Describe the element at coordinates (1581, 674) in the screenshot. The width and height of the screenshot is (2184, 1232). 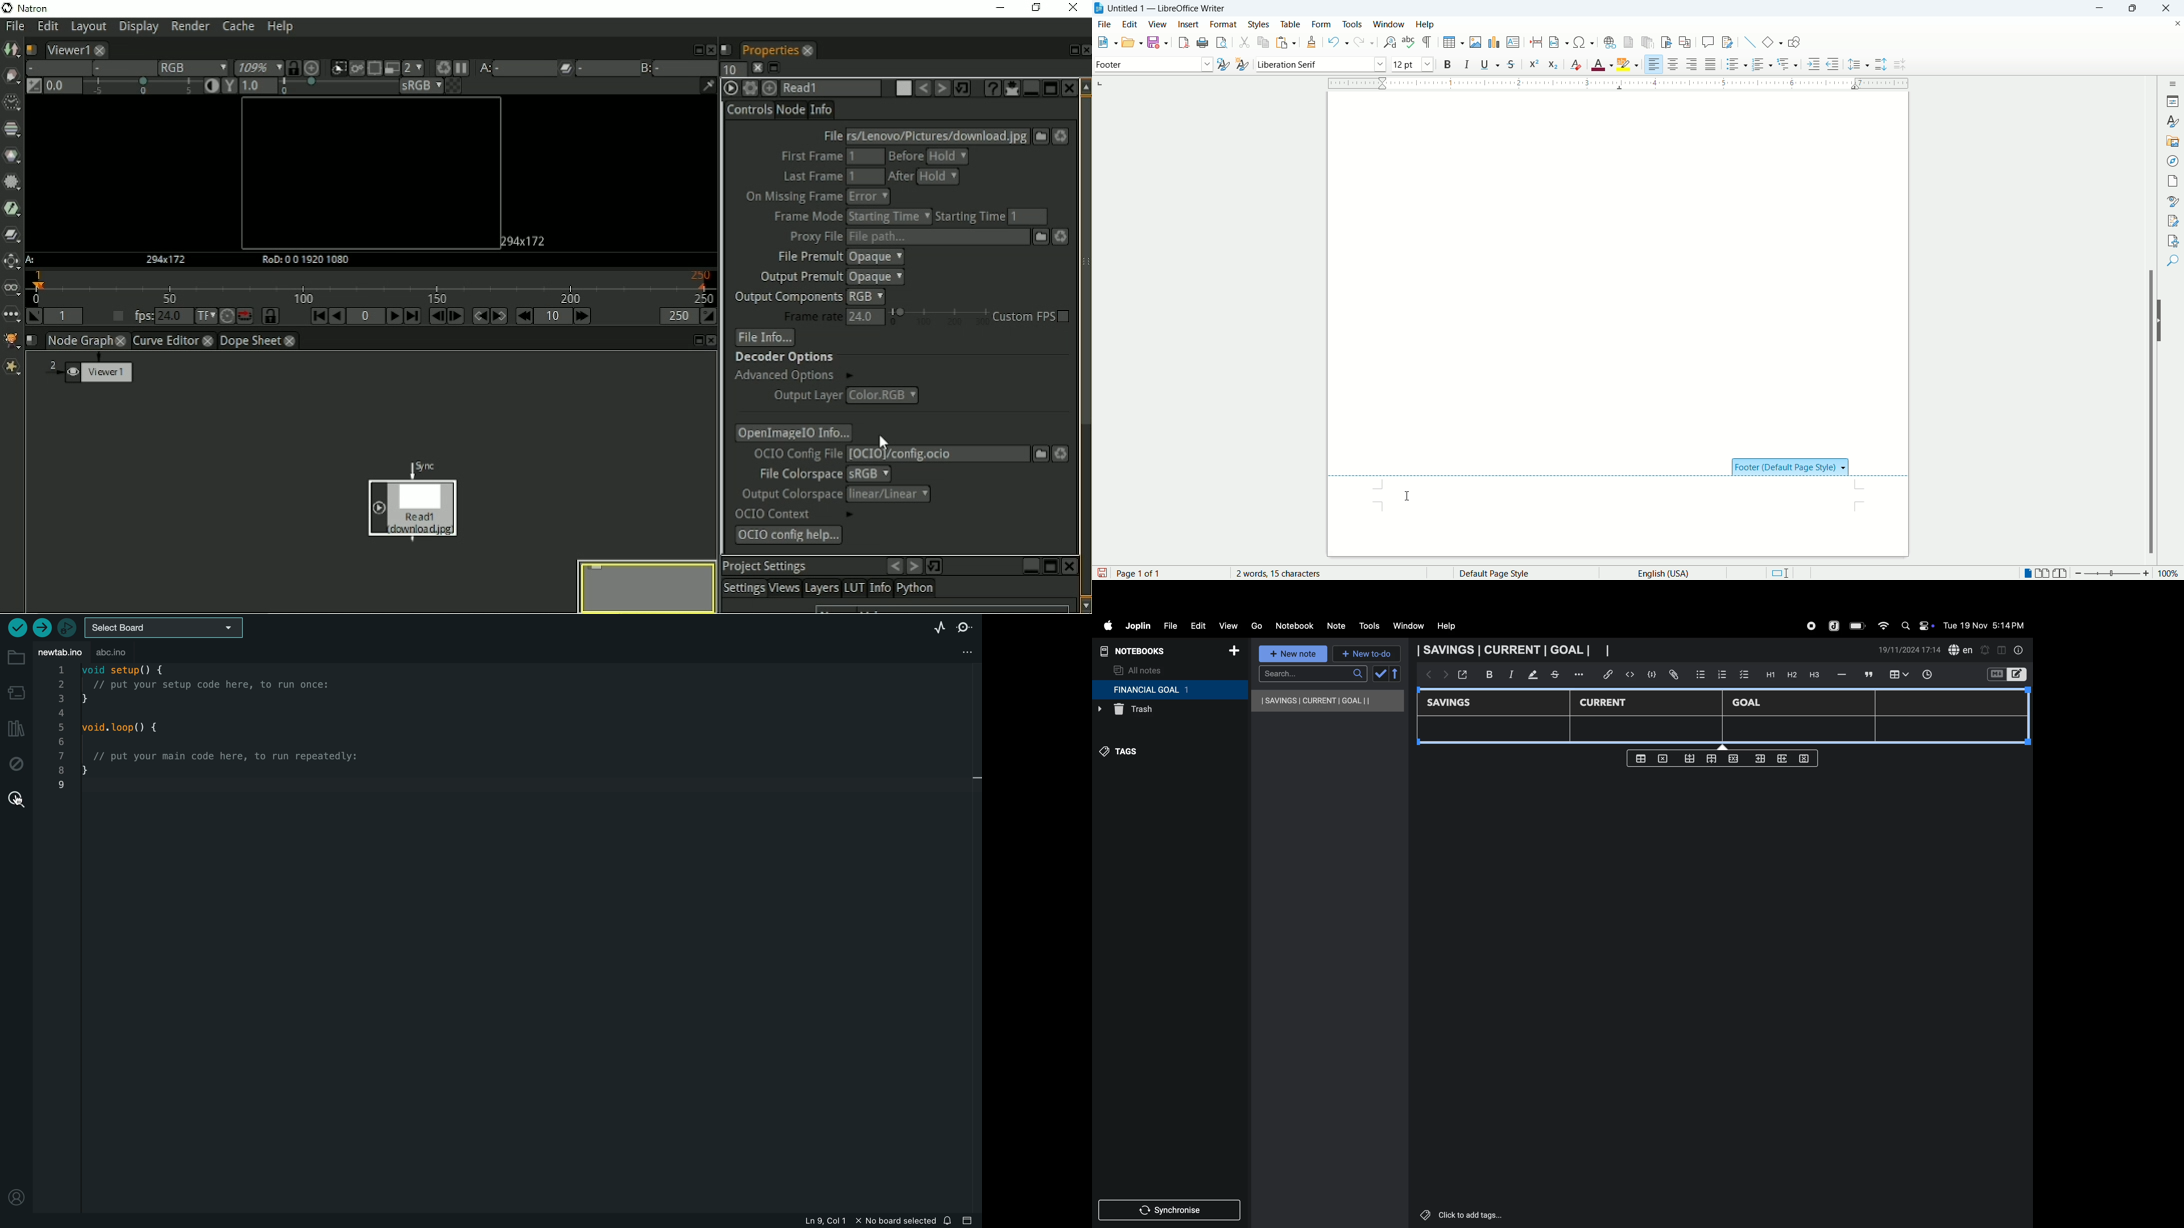
I see `options` at that location.